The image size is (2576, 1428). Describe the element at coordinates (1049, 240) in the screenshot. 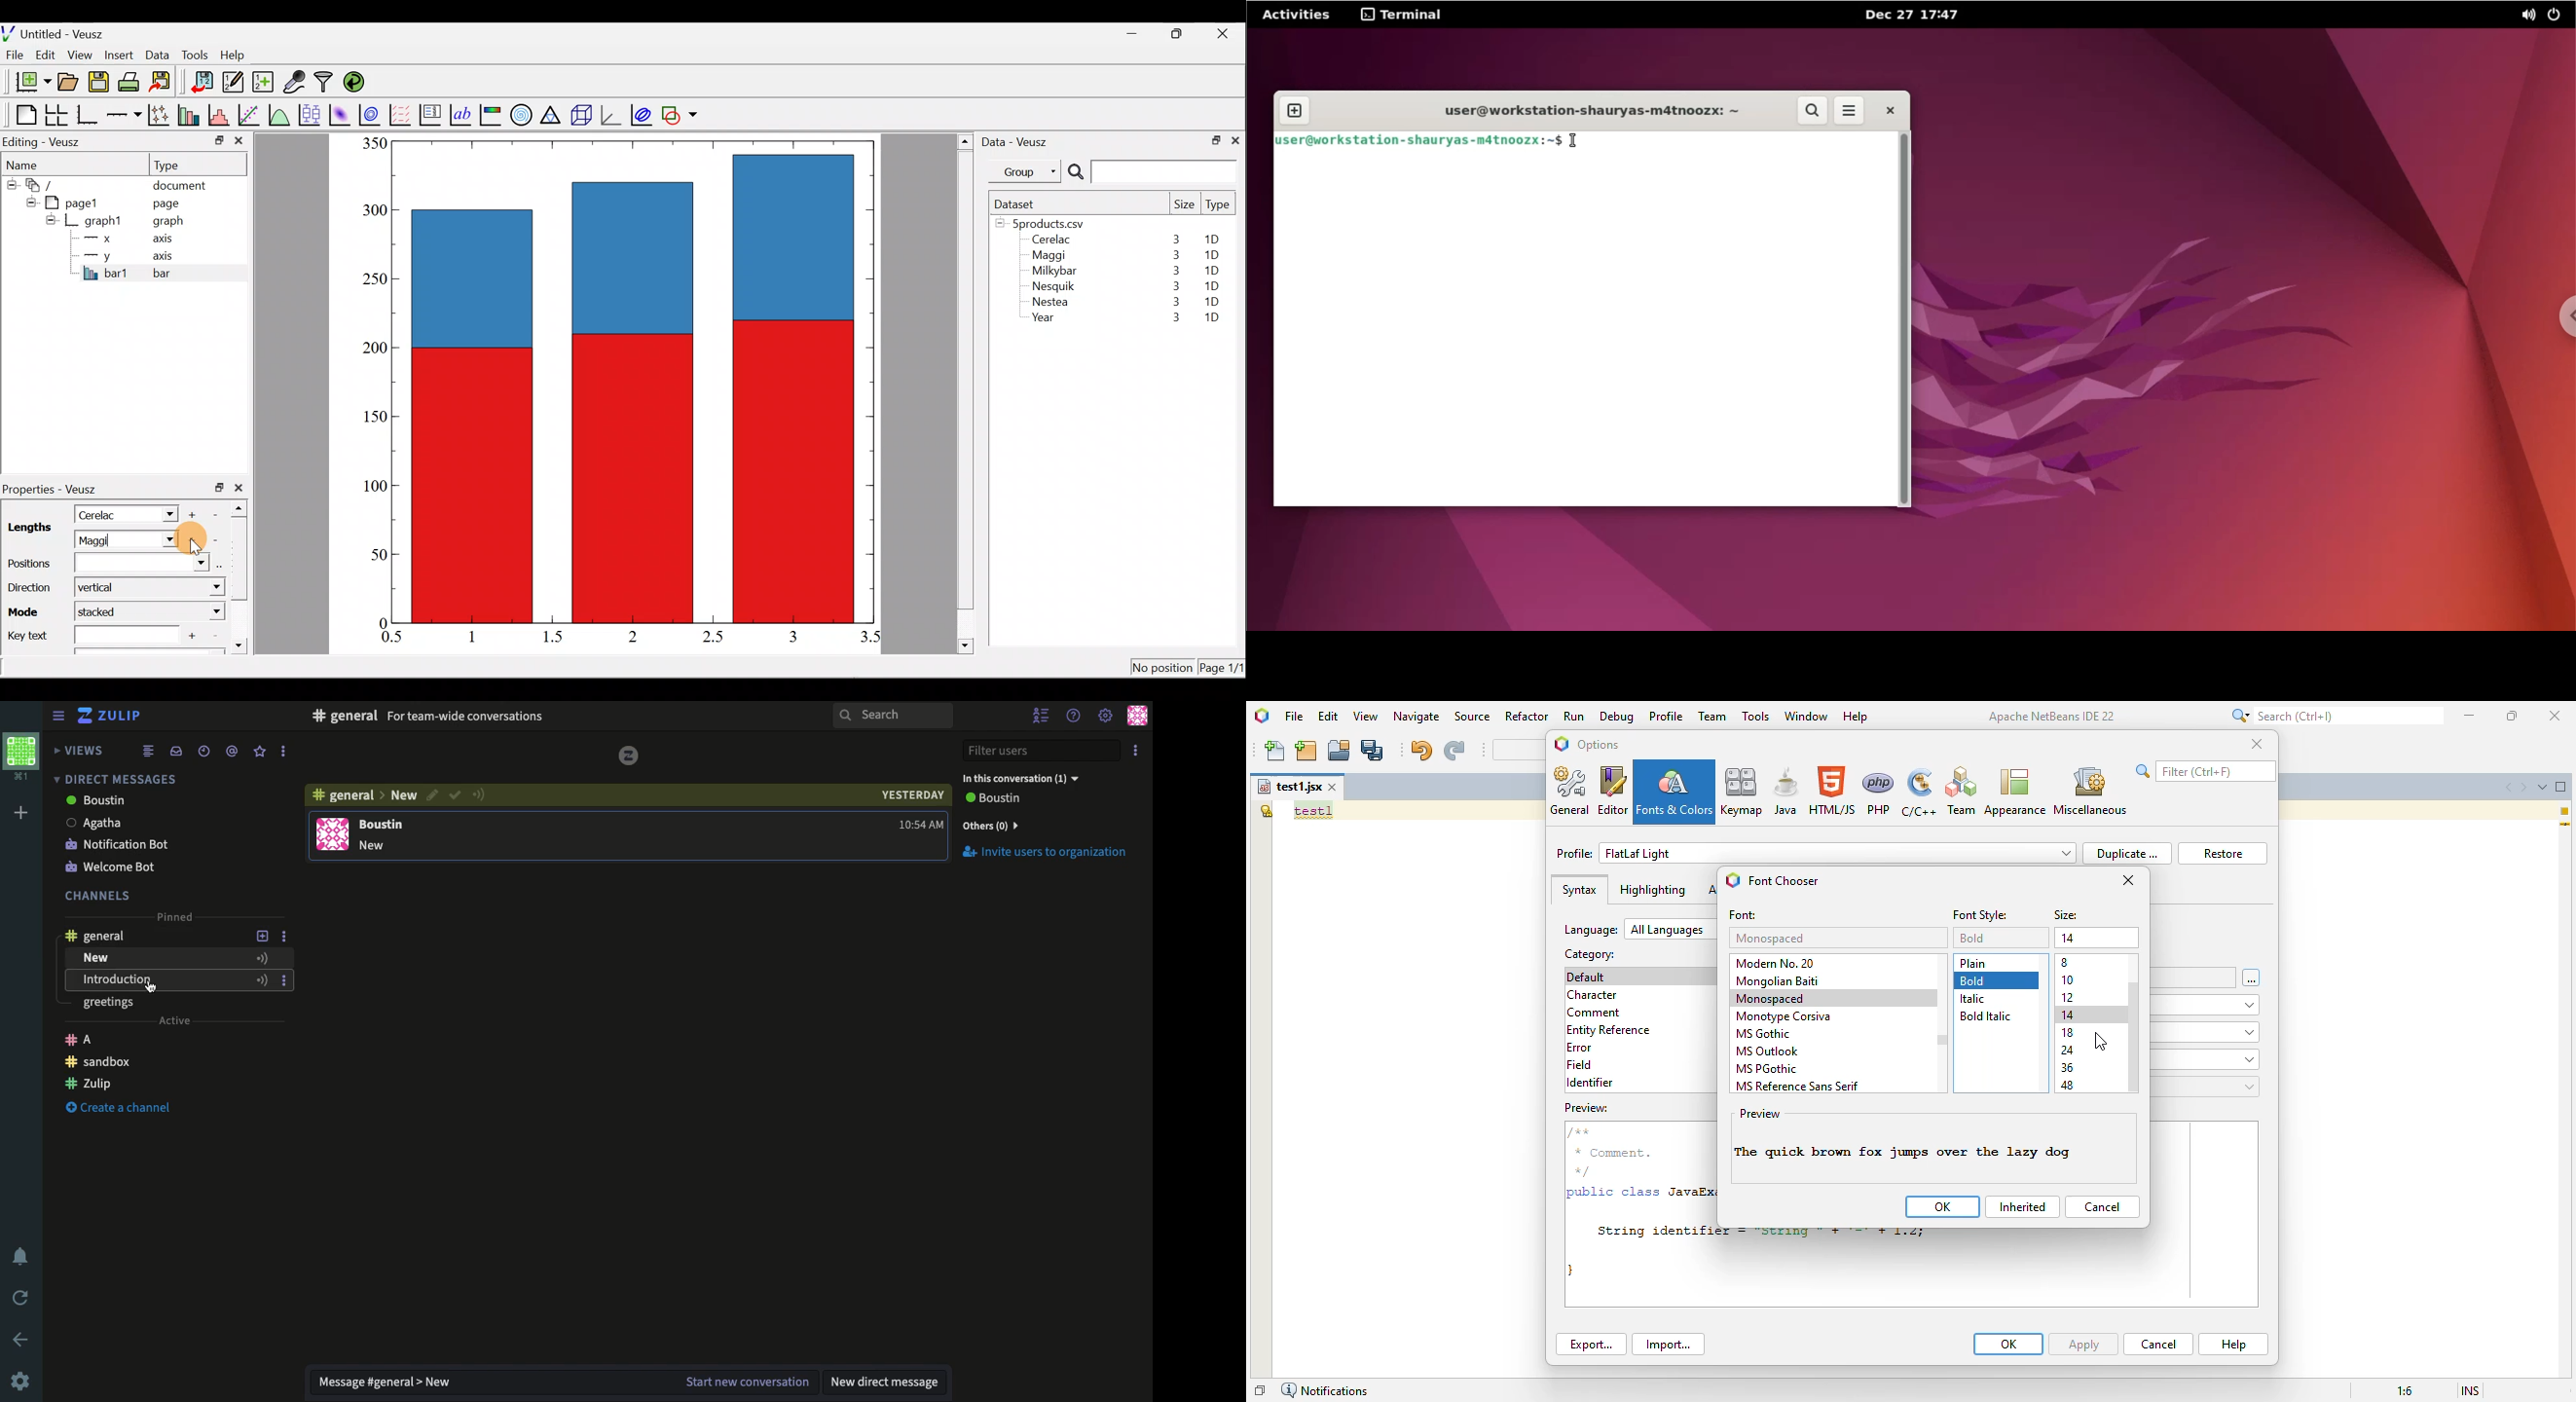

I see `Cerelac` at that location.